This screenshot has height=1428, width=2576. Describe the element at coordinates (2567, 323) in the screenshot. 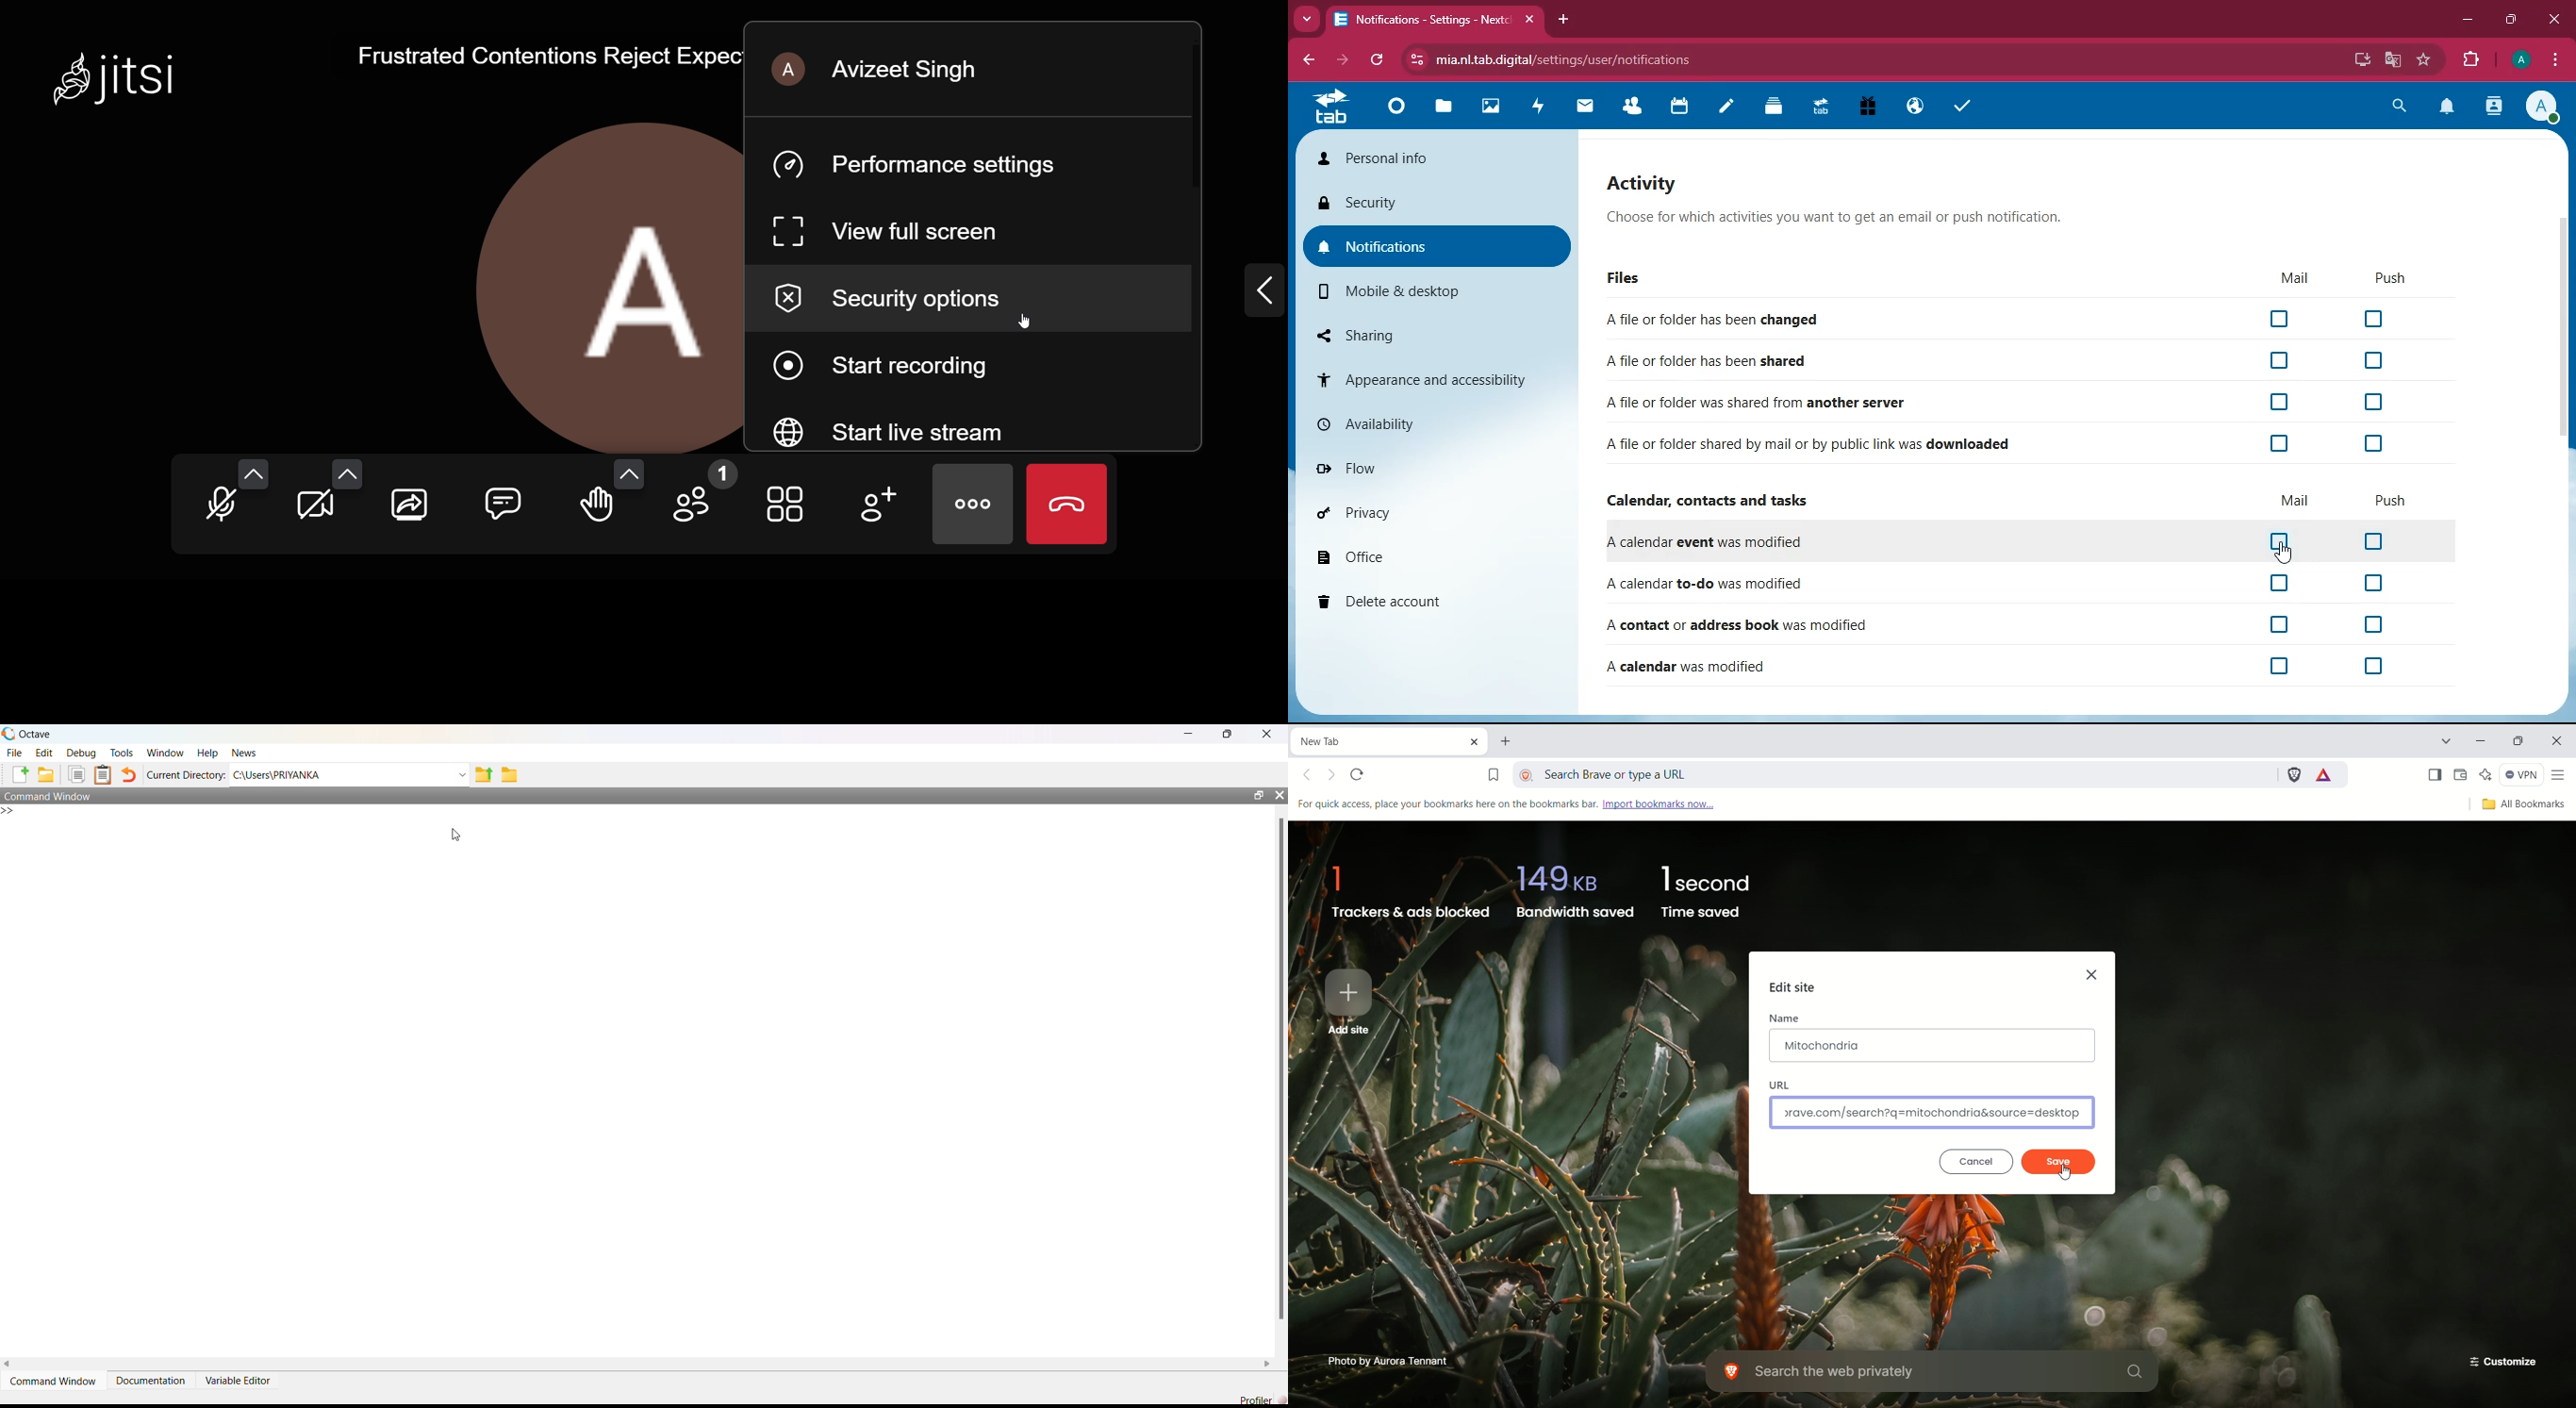

I see `scroll bar` at that location.